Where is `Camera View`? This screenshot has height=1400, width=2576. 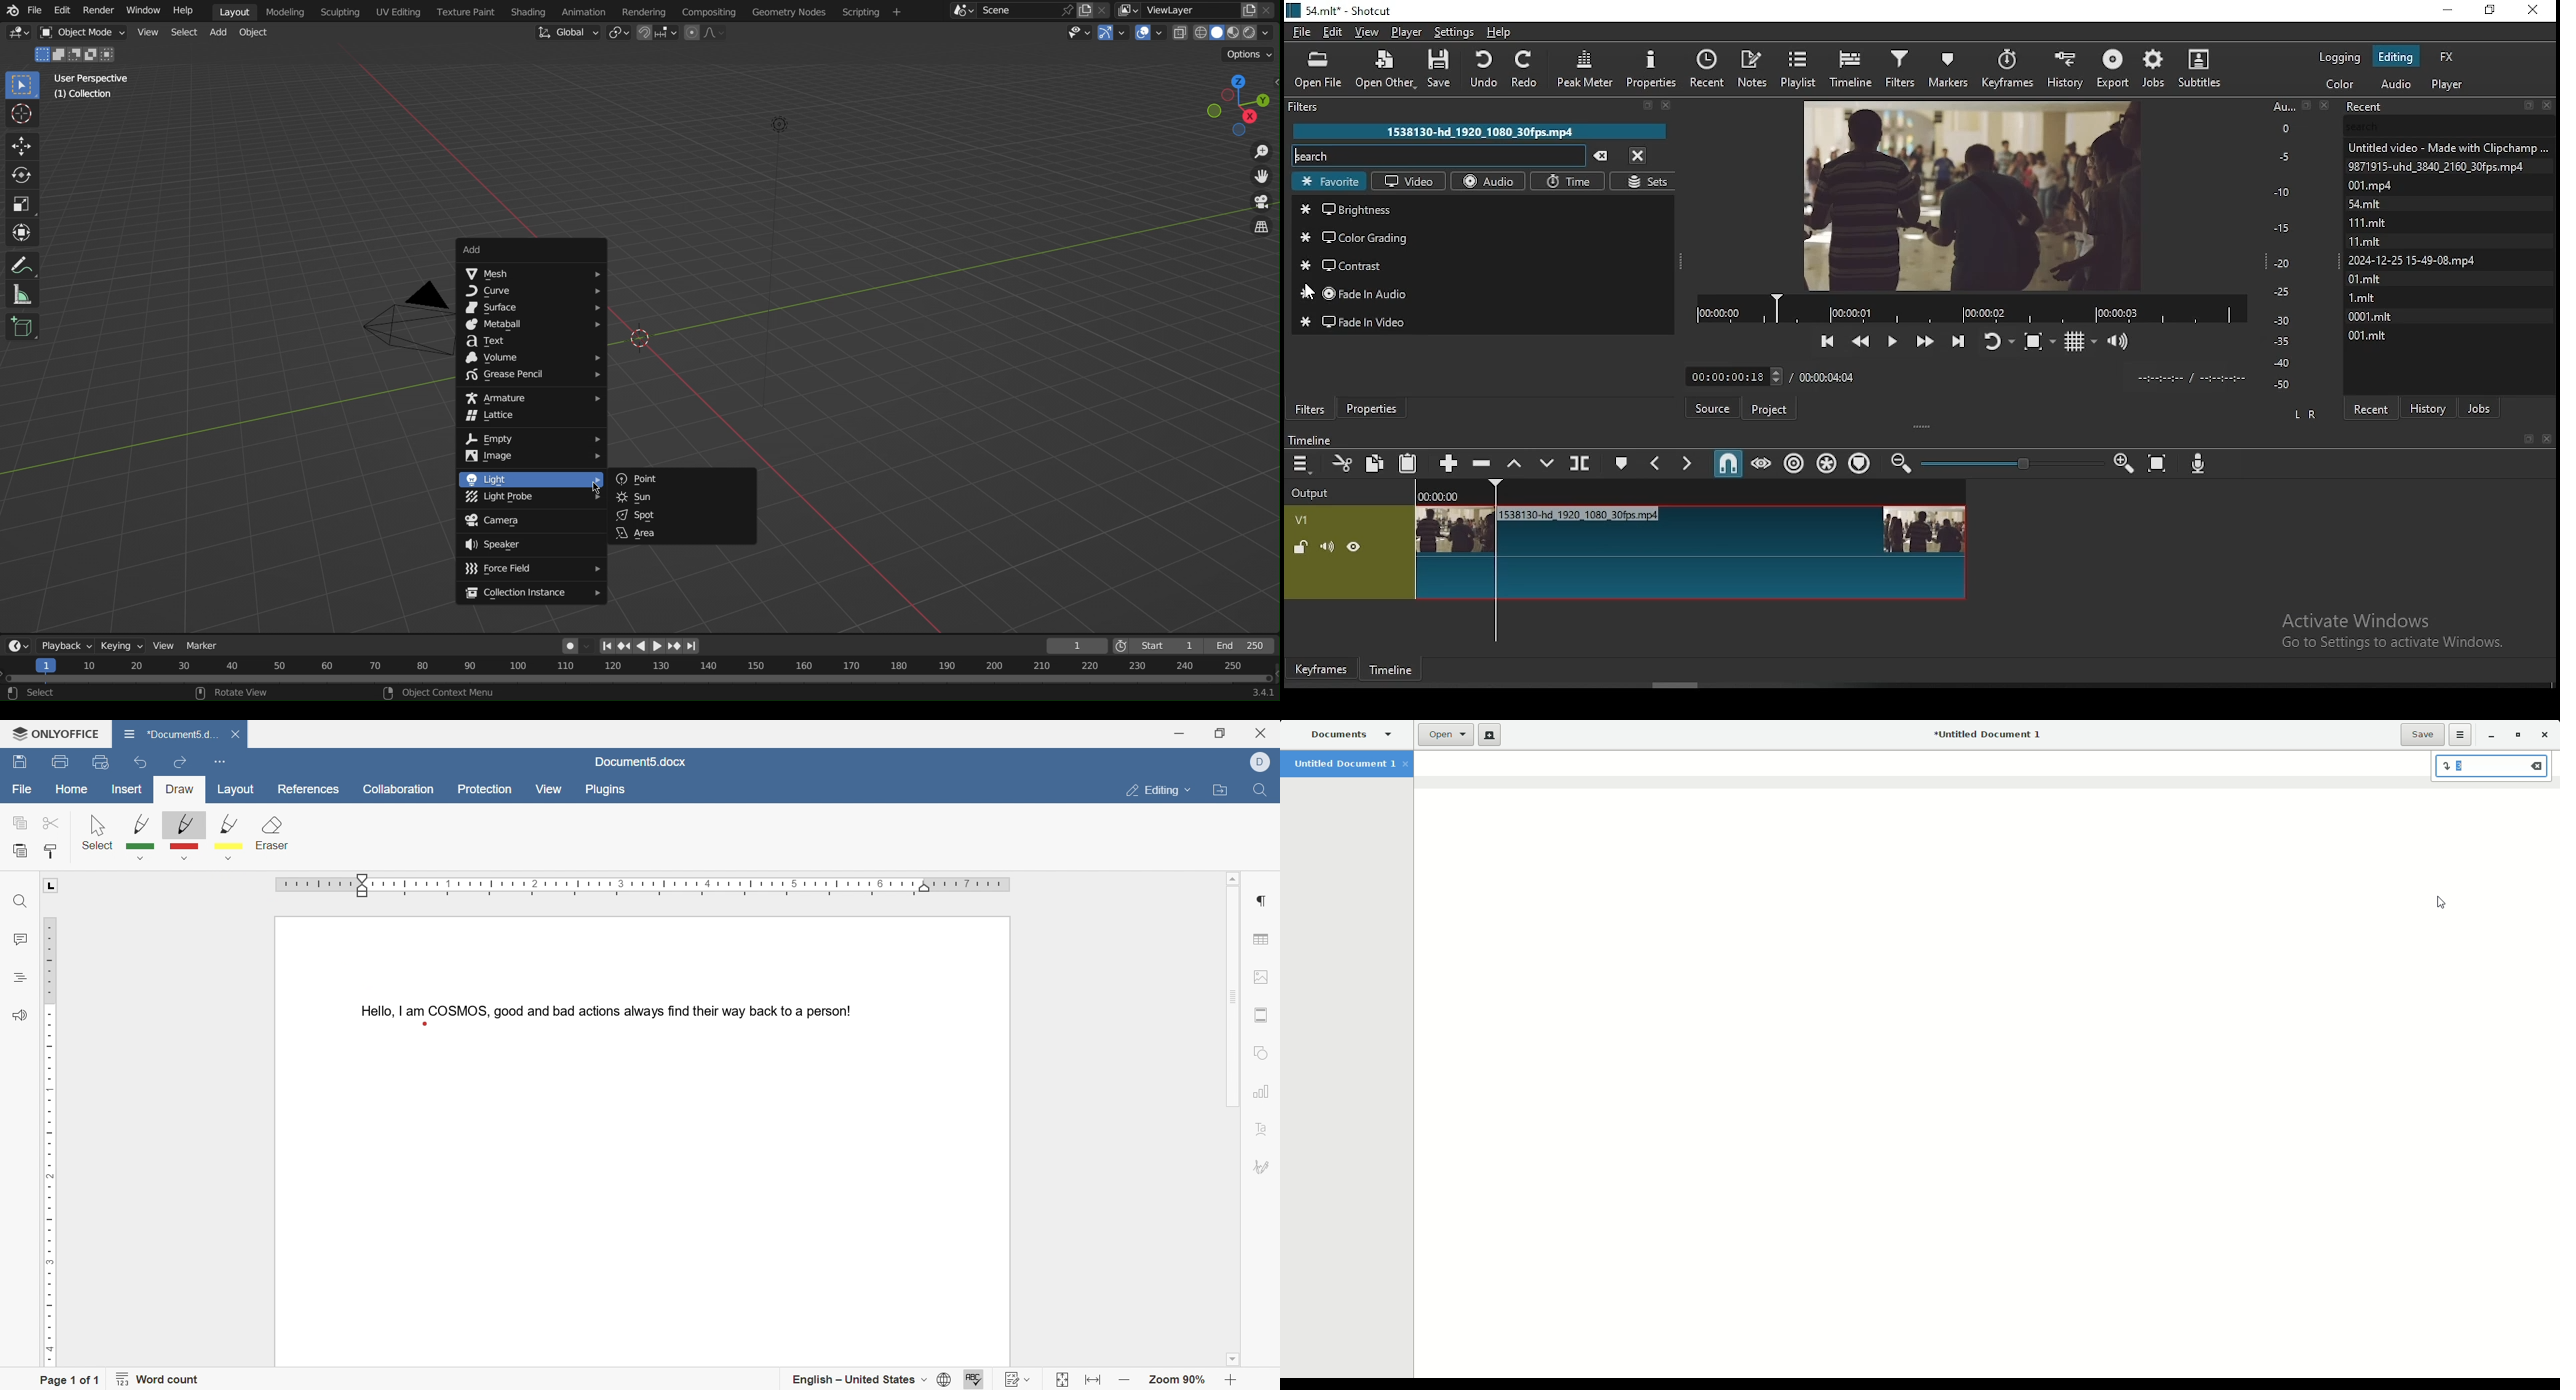
Camera View is located at coordinates (1259, 203).